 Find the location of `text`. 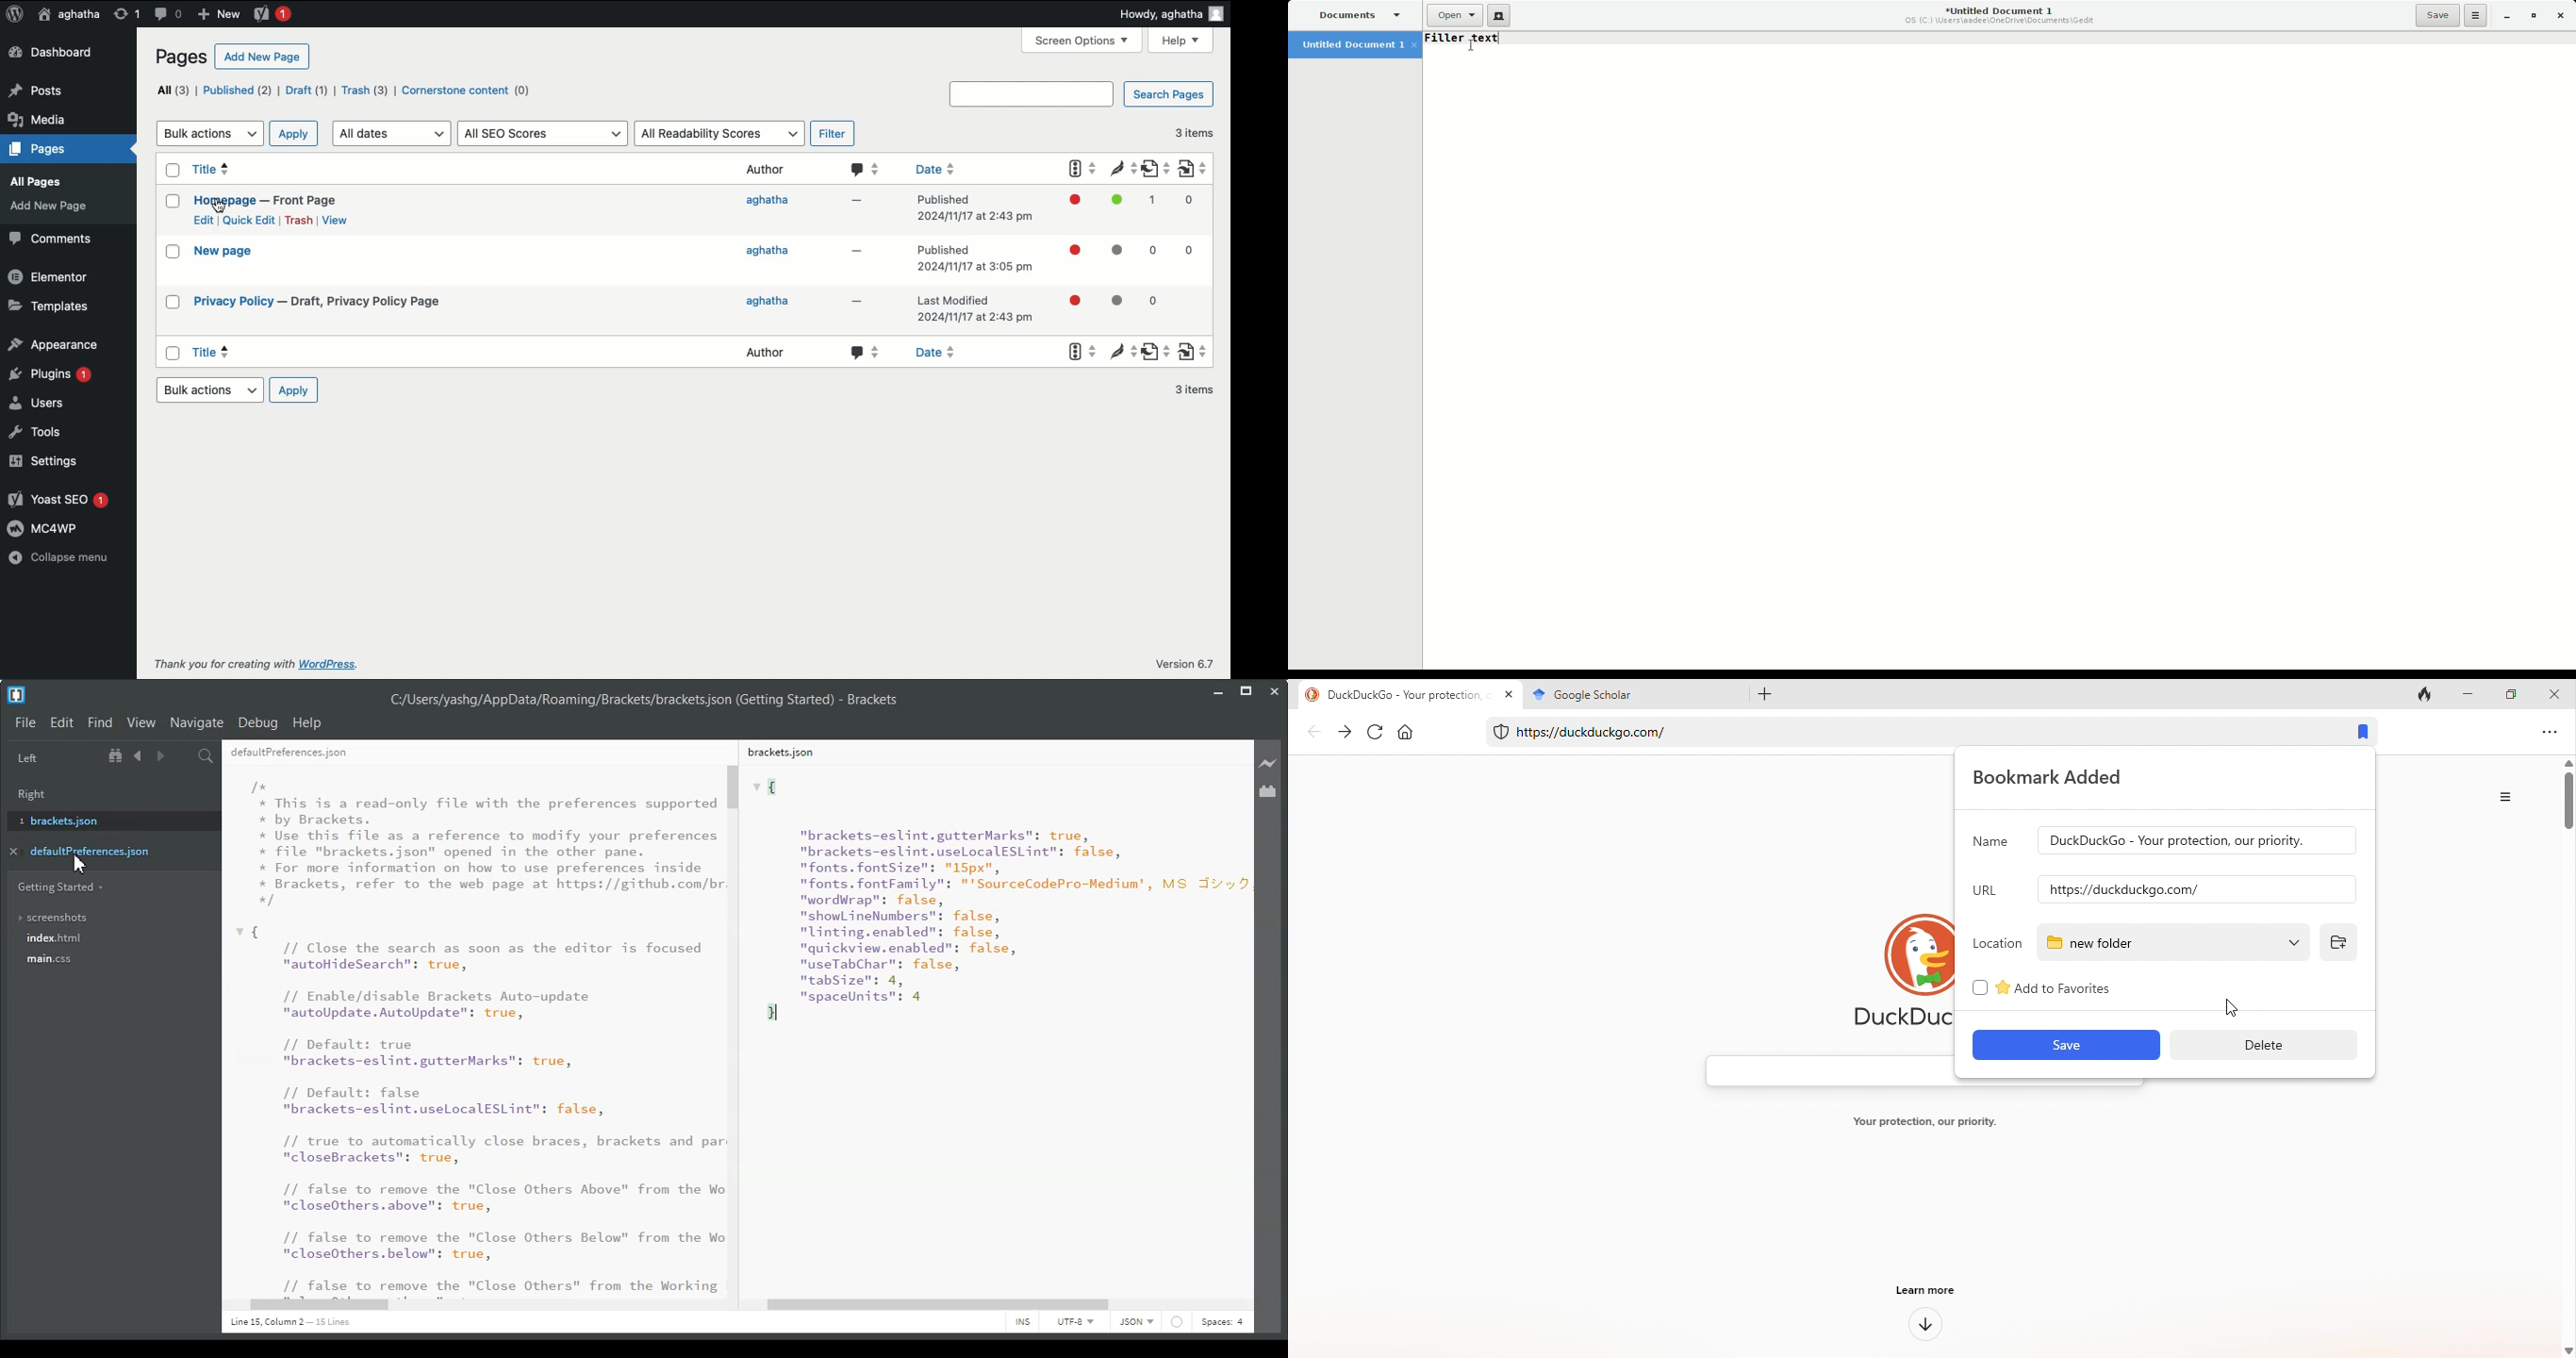

text is located at coordinates (1917, 1123).